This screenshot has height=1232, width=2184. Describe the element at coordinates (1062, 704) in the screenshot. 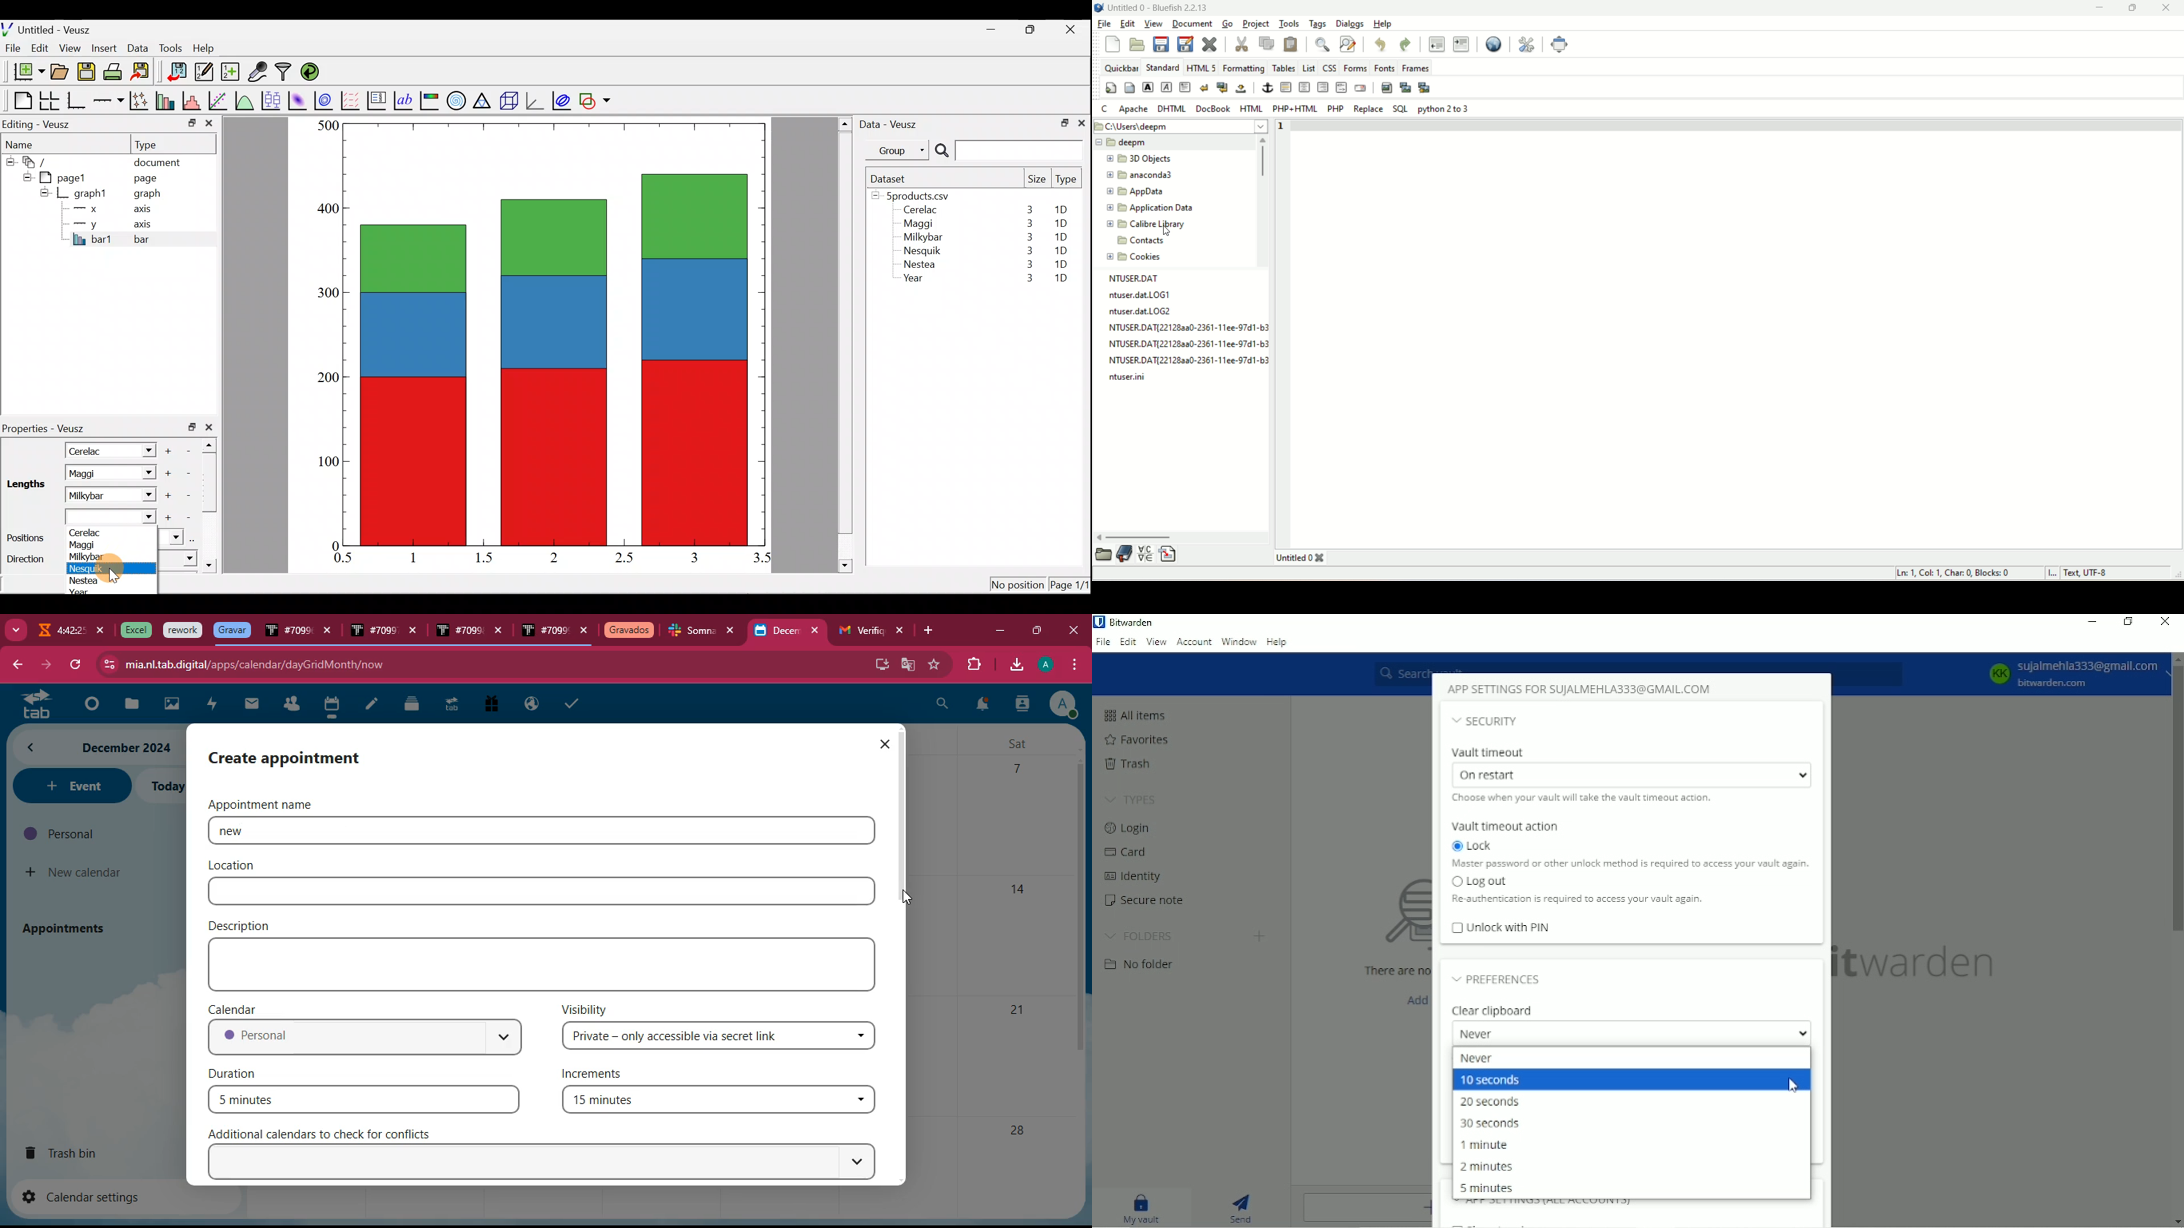

I see `profile` at that location.